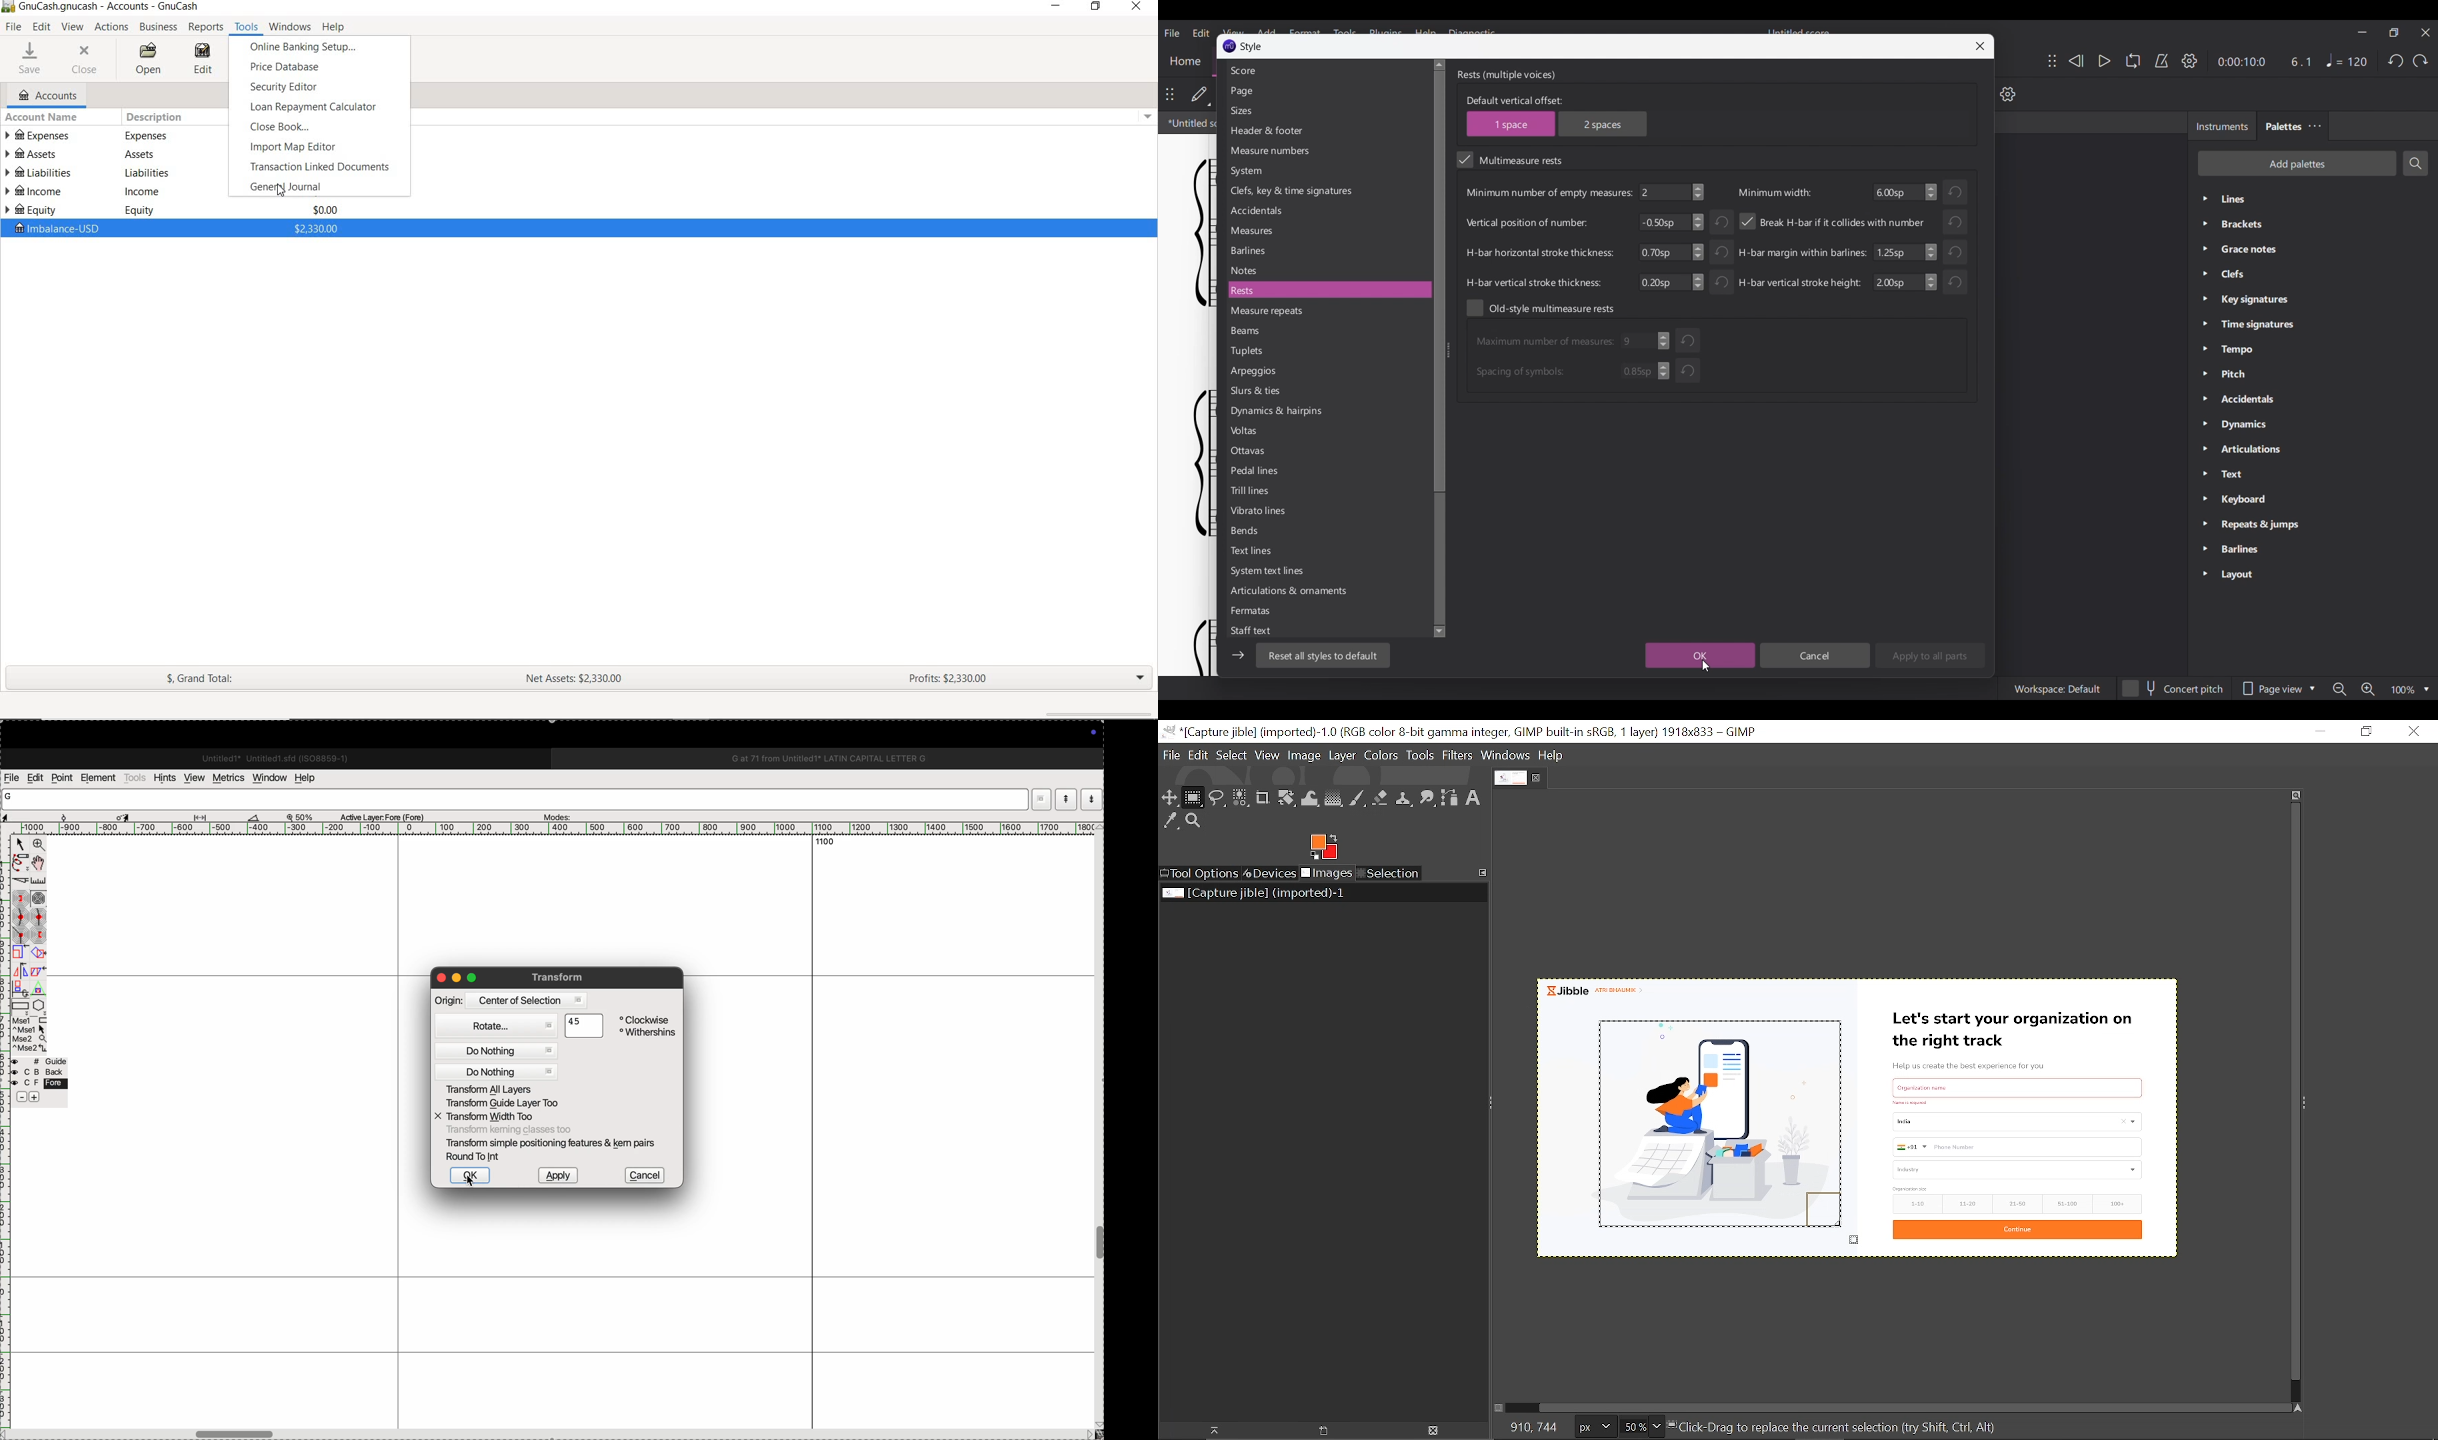 This screenshot has width=2464, height=1456. Describe the element at coordinates (456, 977) in the screenshot. I see `minimize` at that location.